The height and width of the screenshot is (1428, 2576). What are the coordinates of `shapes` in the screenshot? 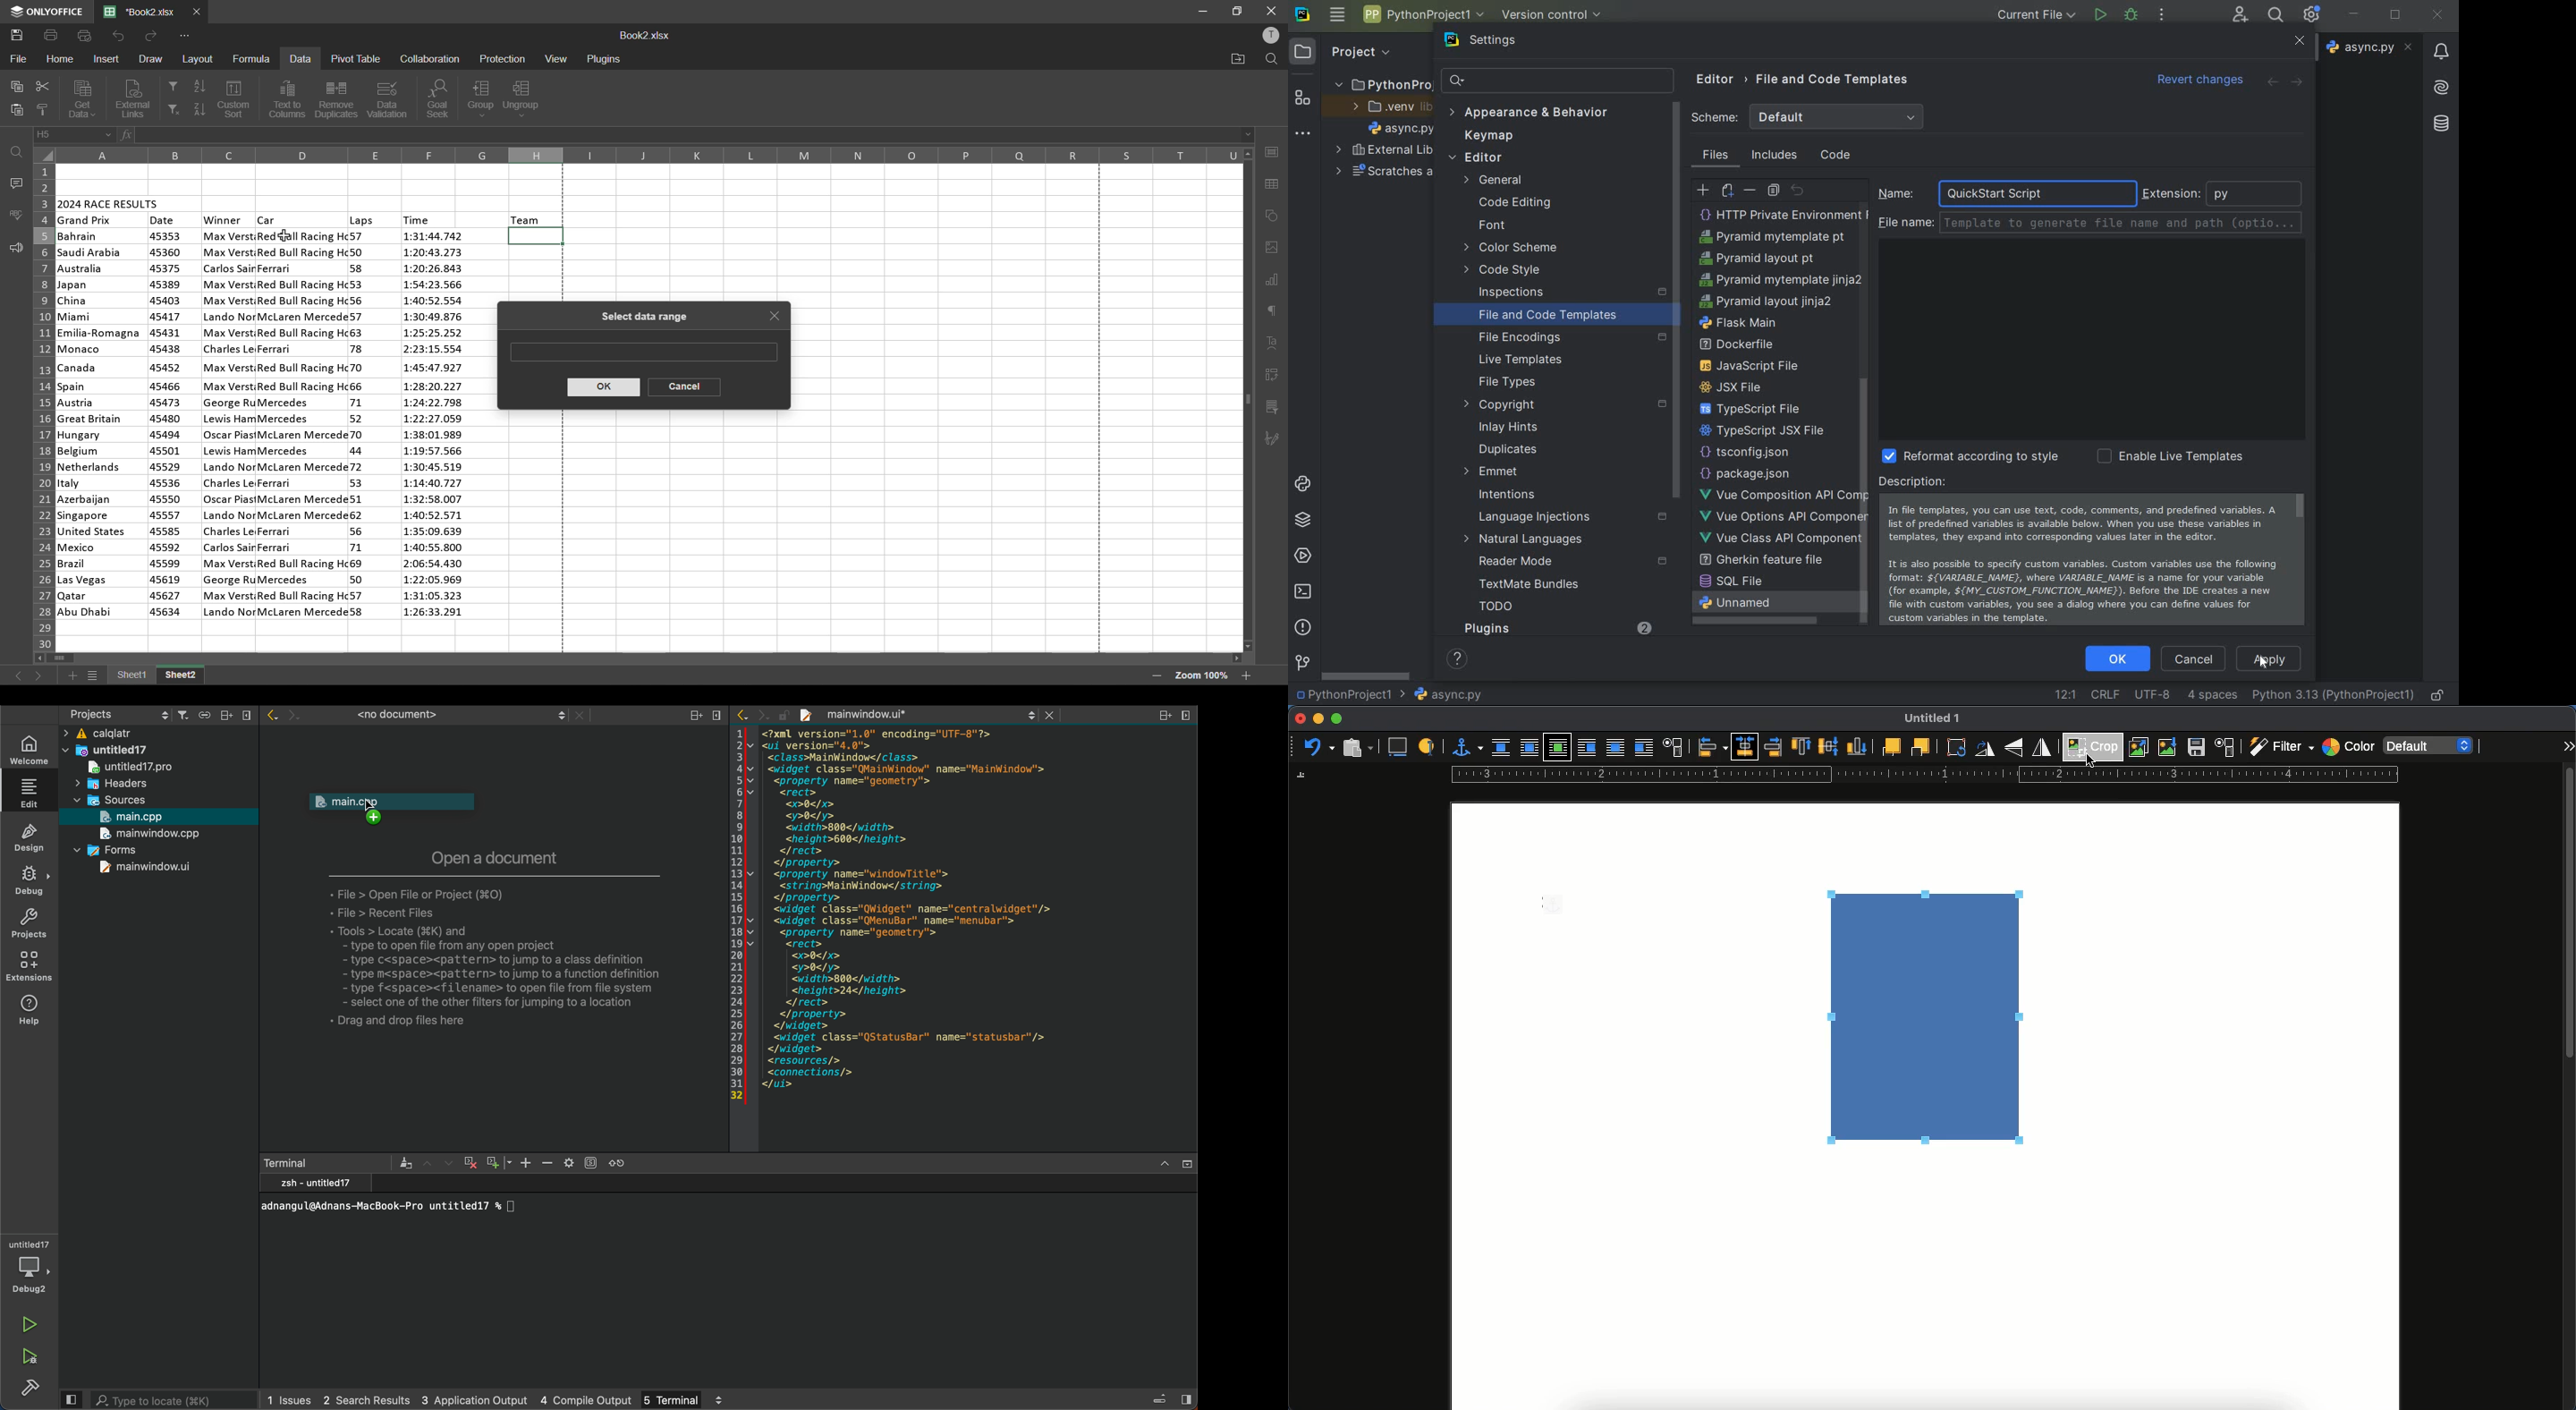 It's located at (1273, 217).